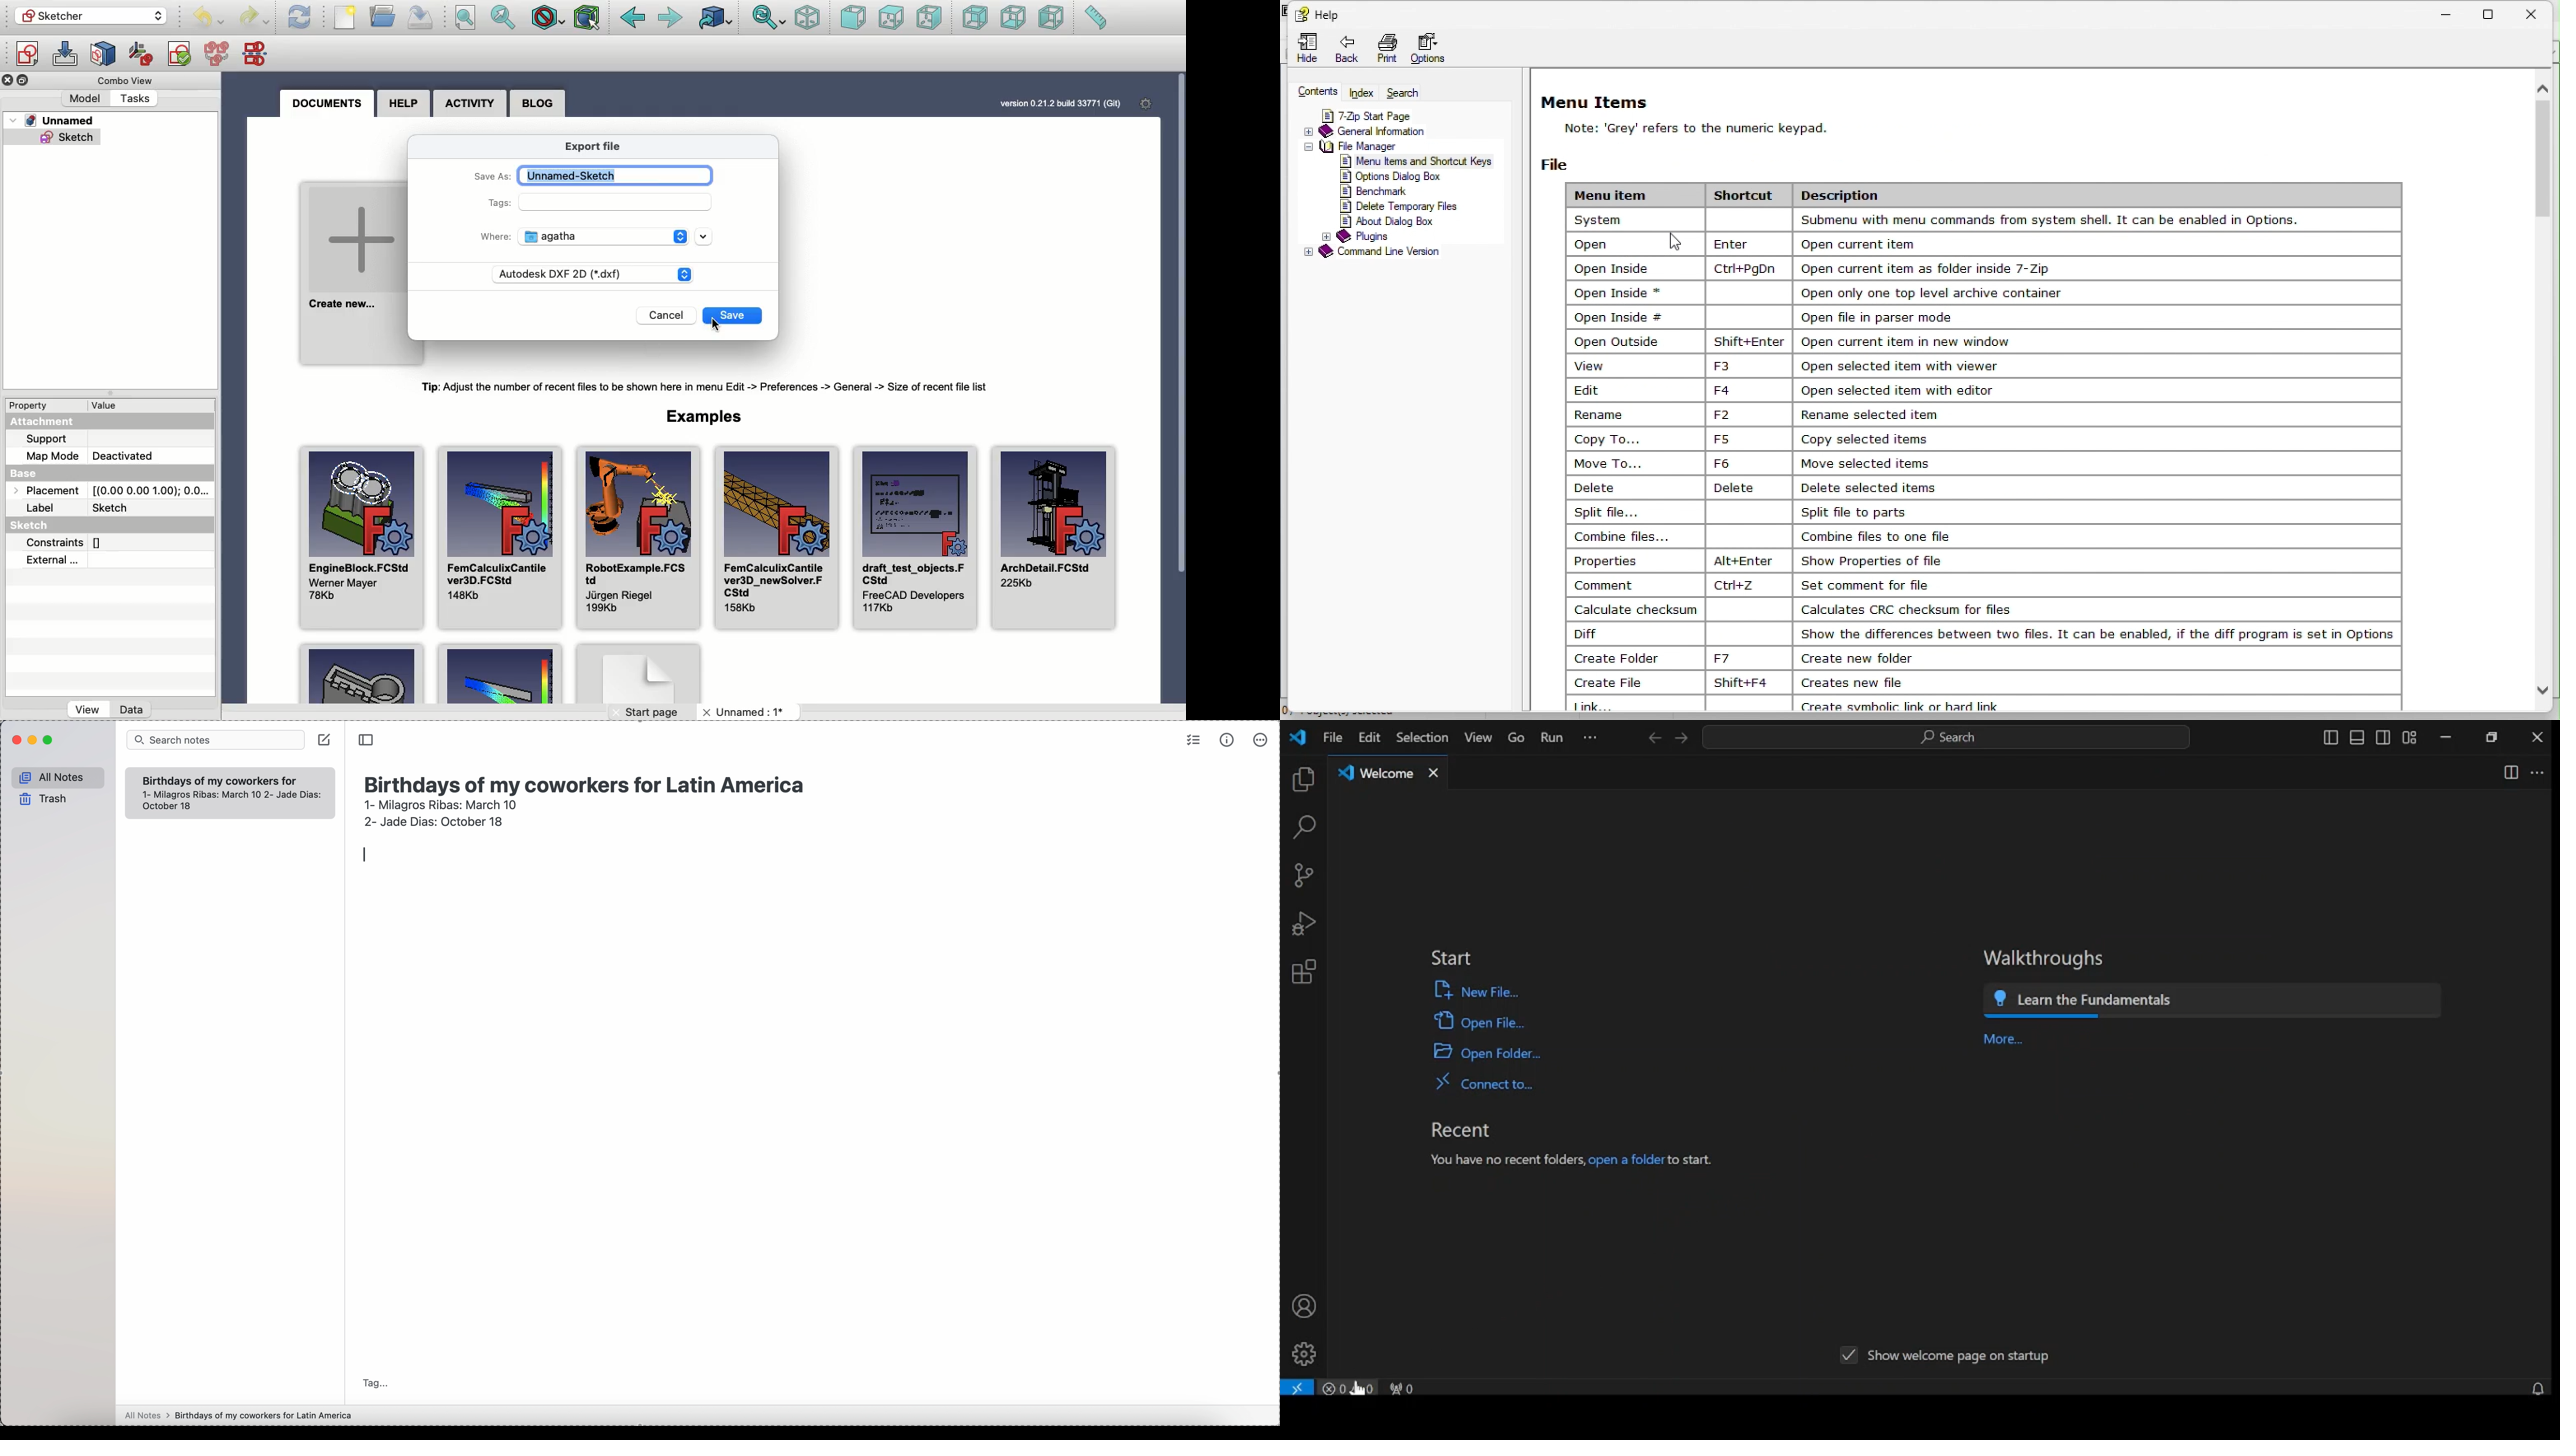 The image size is (2576, 1456). I want to click on connect to, so click(1482, 1081).